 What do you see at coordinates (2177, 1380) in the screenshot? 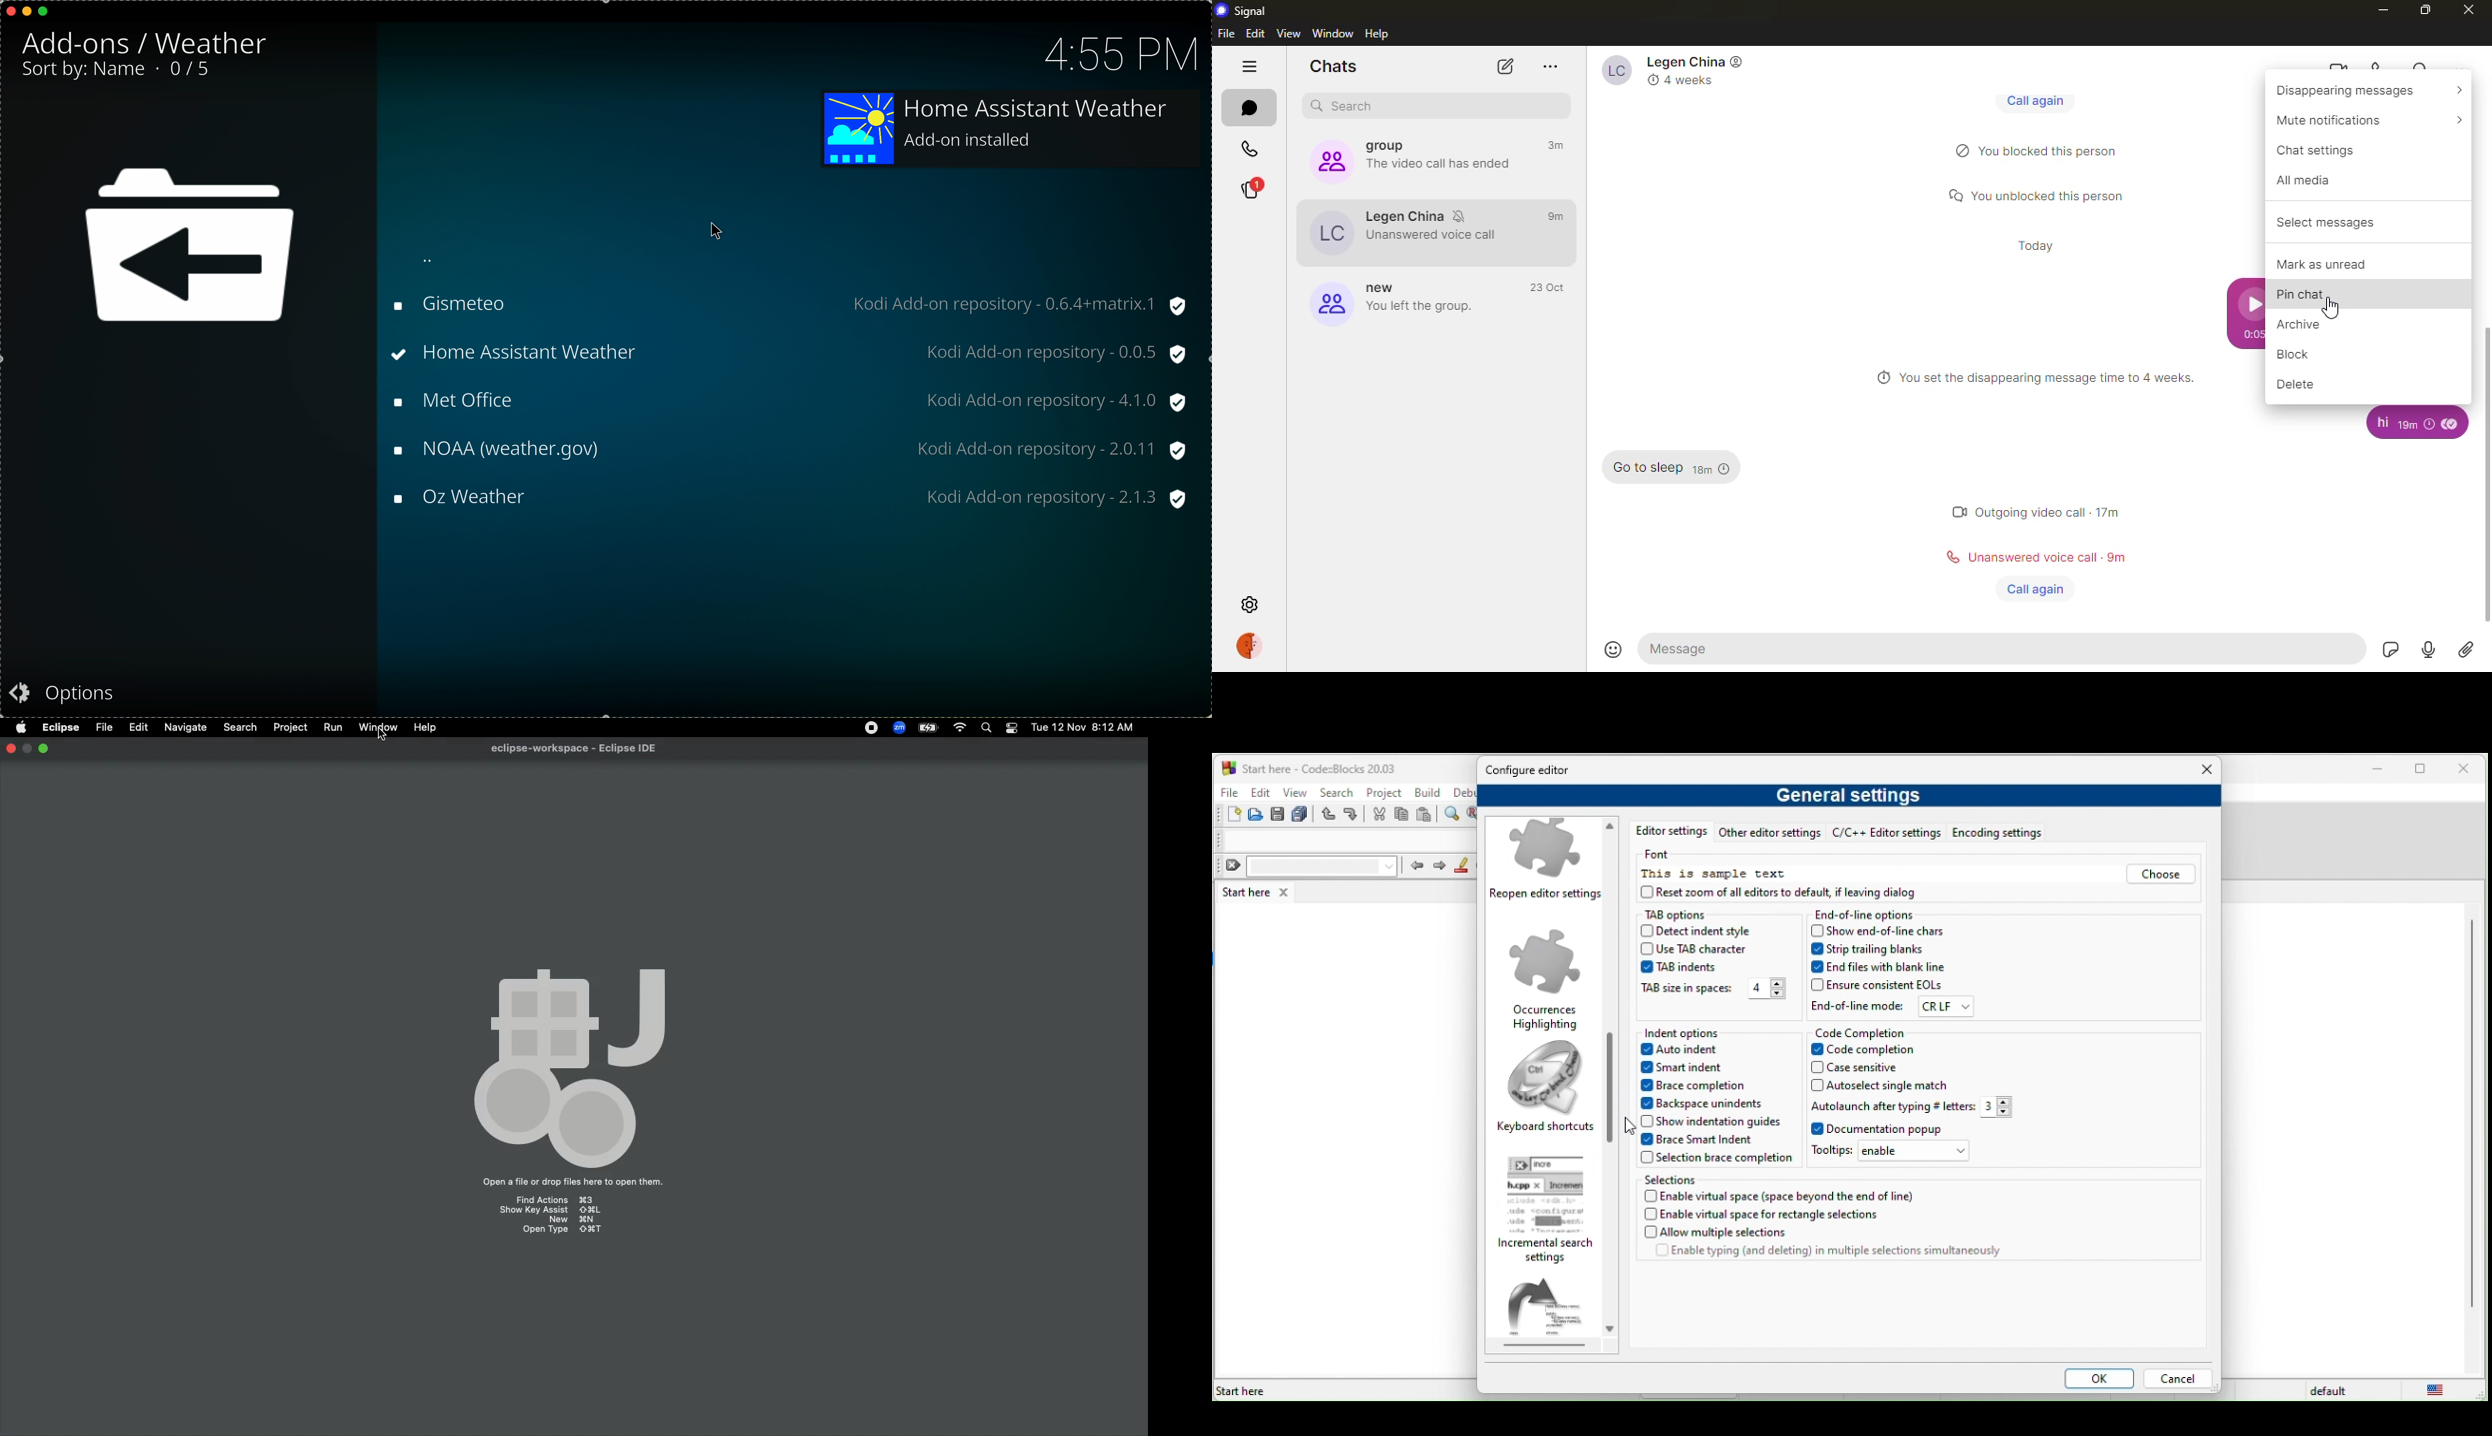
I see `cancel` at bounding box center [2177, 1380].